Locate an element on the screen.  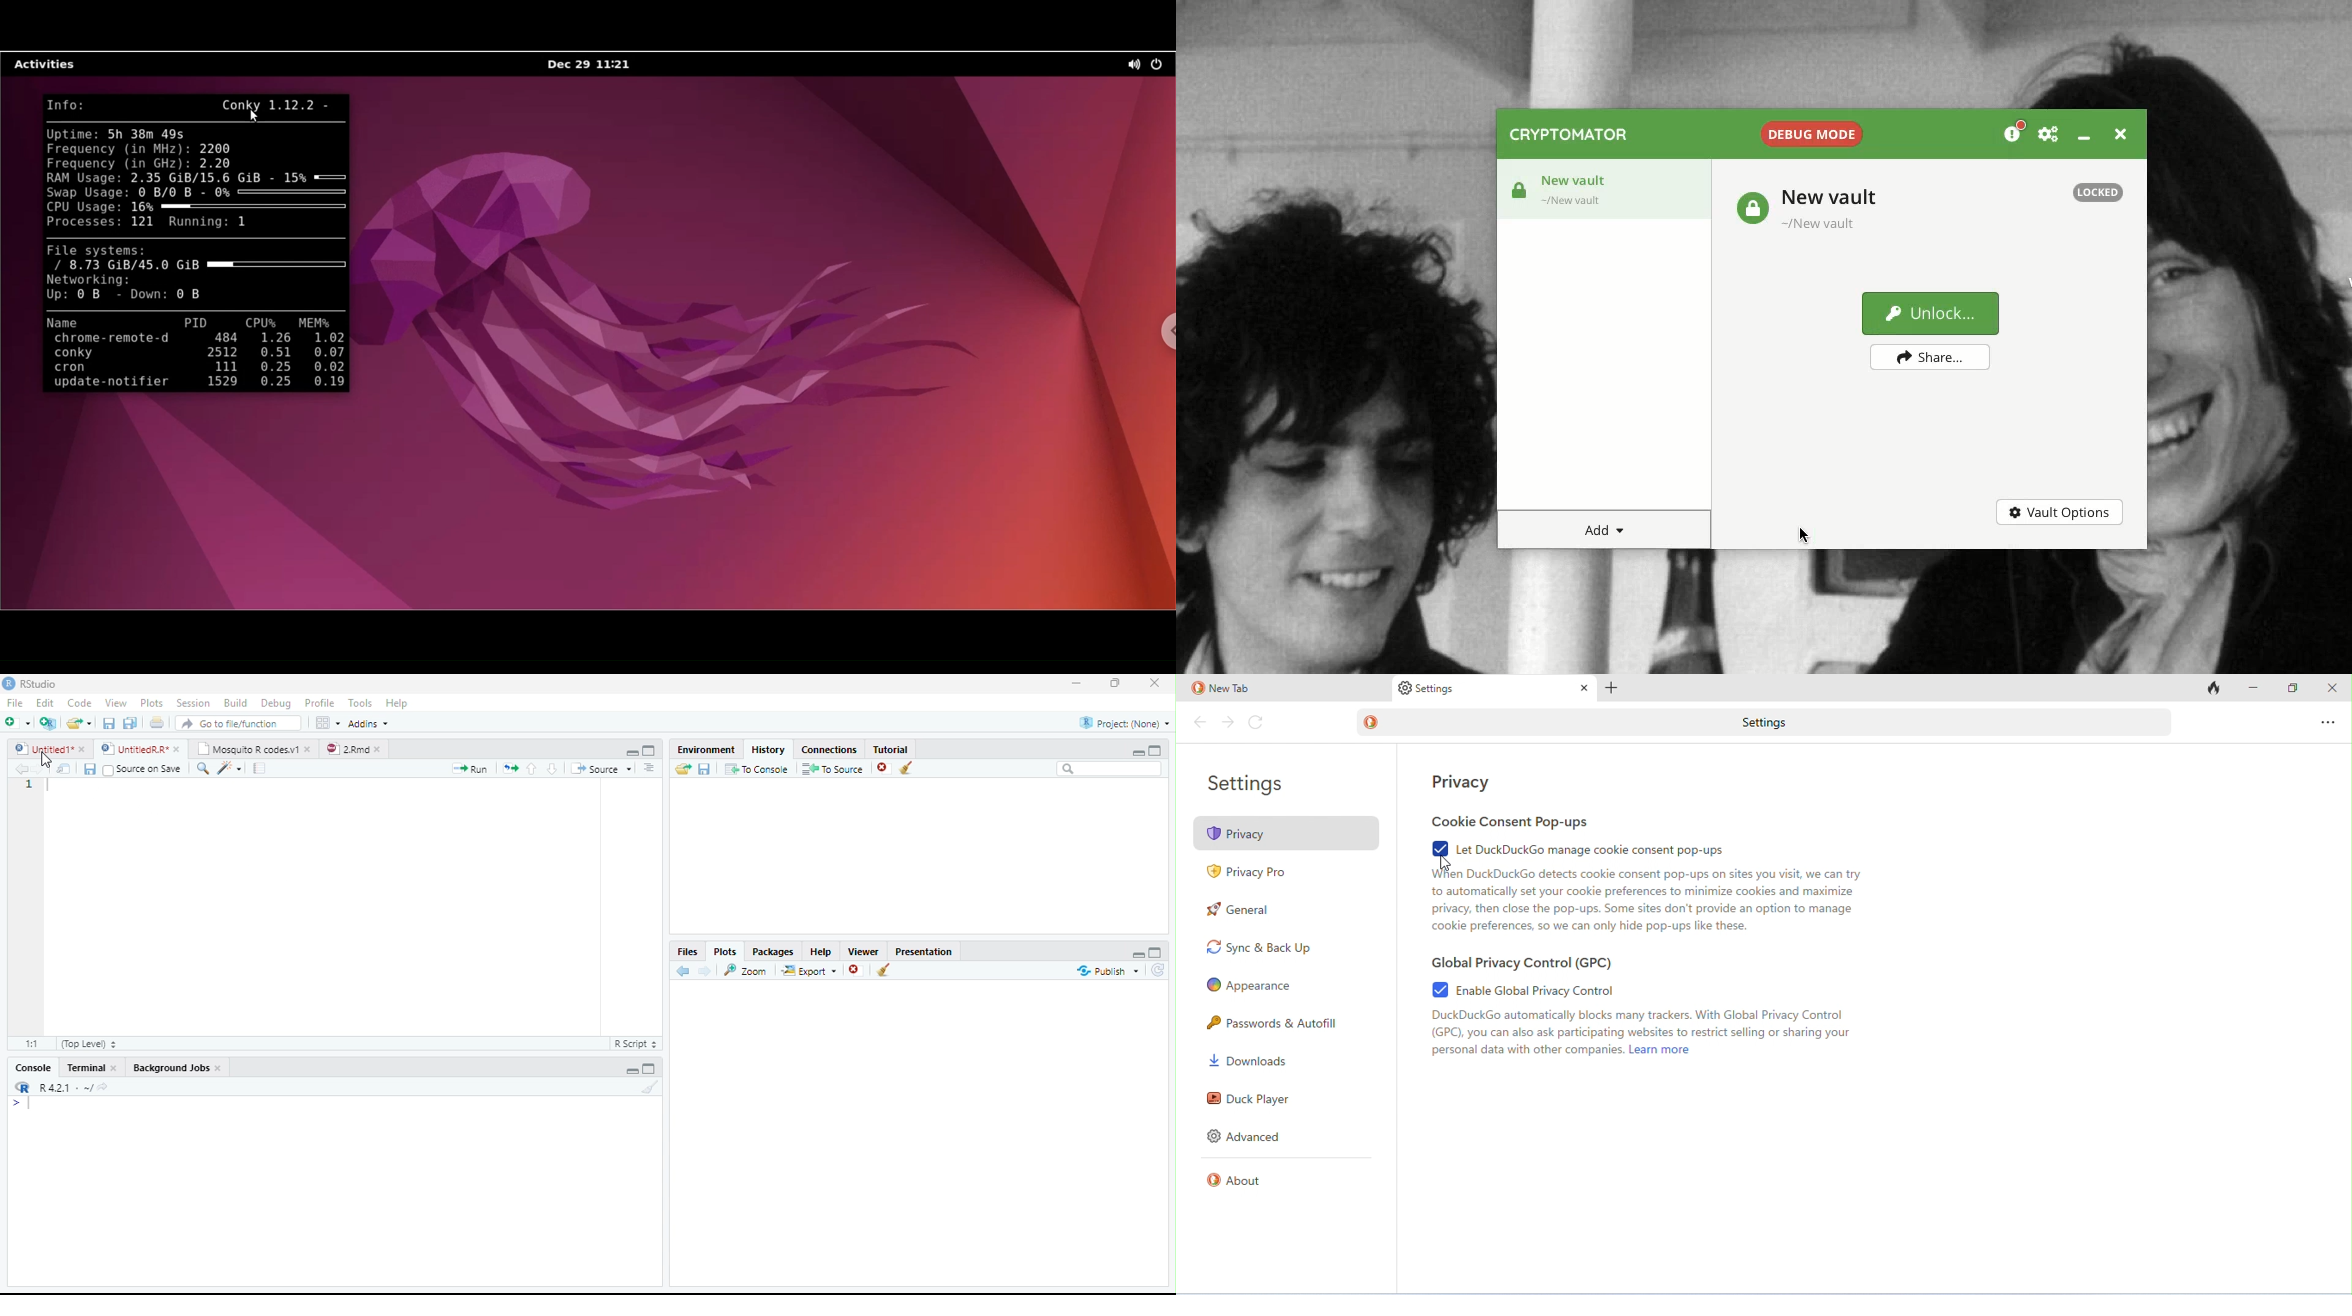
Go to file/function is located at coordinates (237, 723).